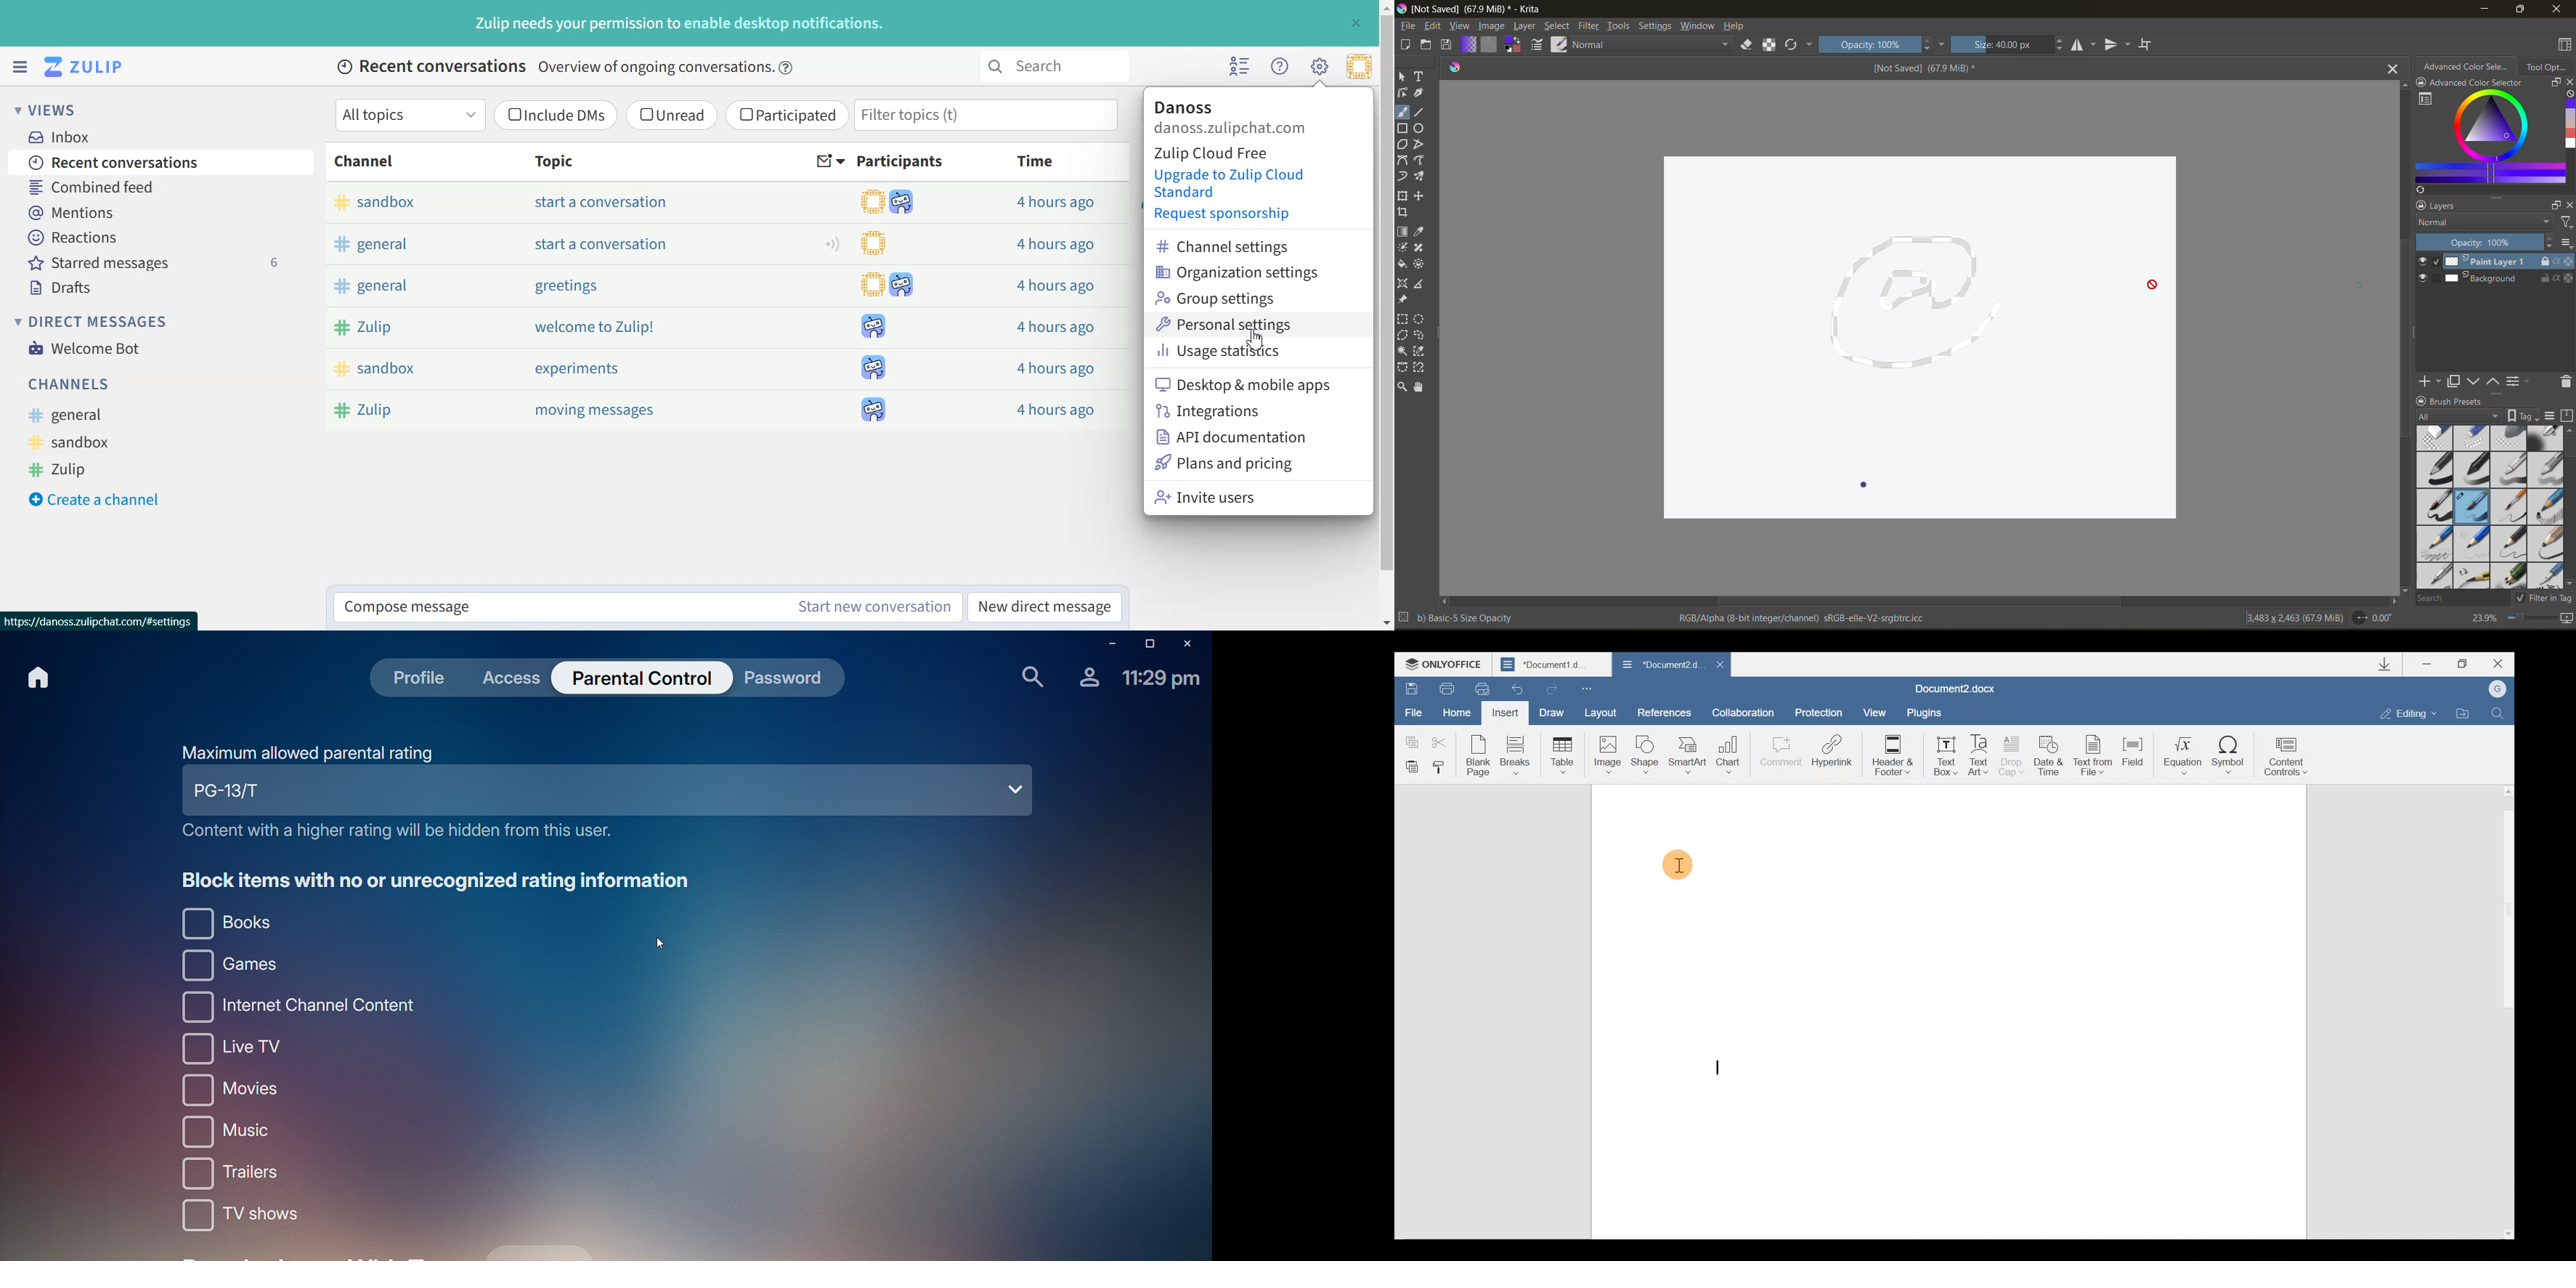  I want to click on sample color, so click(1420, 231).